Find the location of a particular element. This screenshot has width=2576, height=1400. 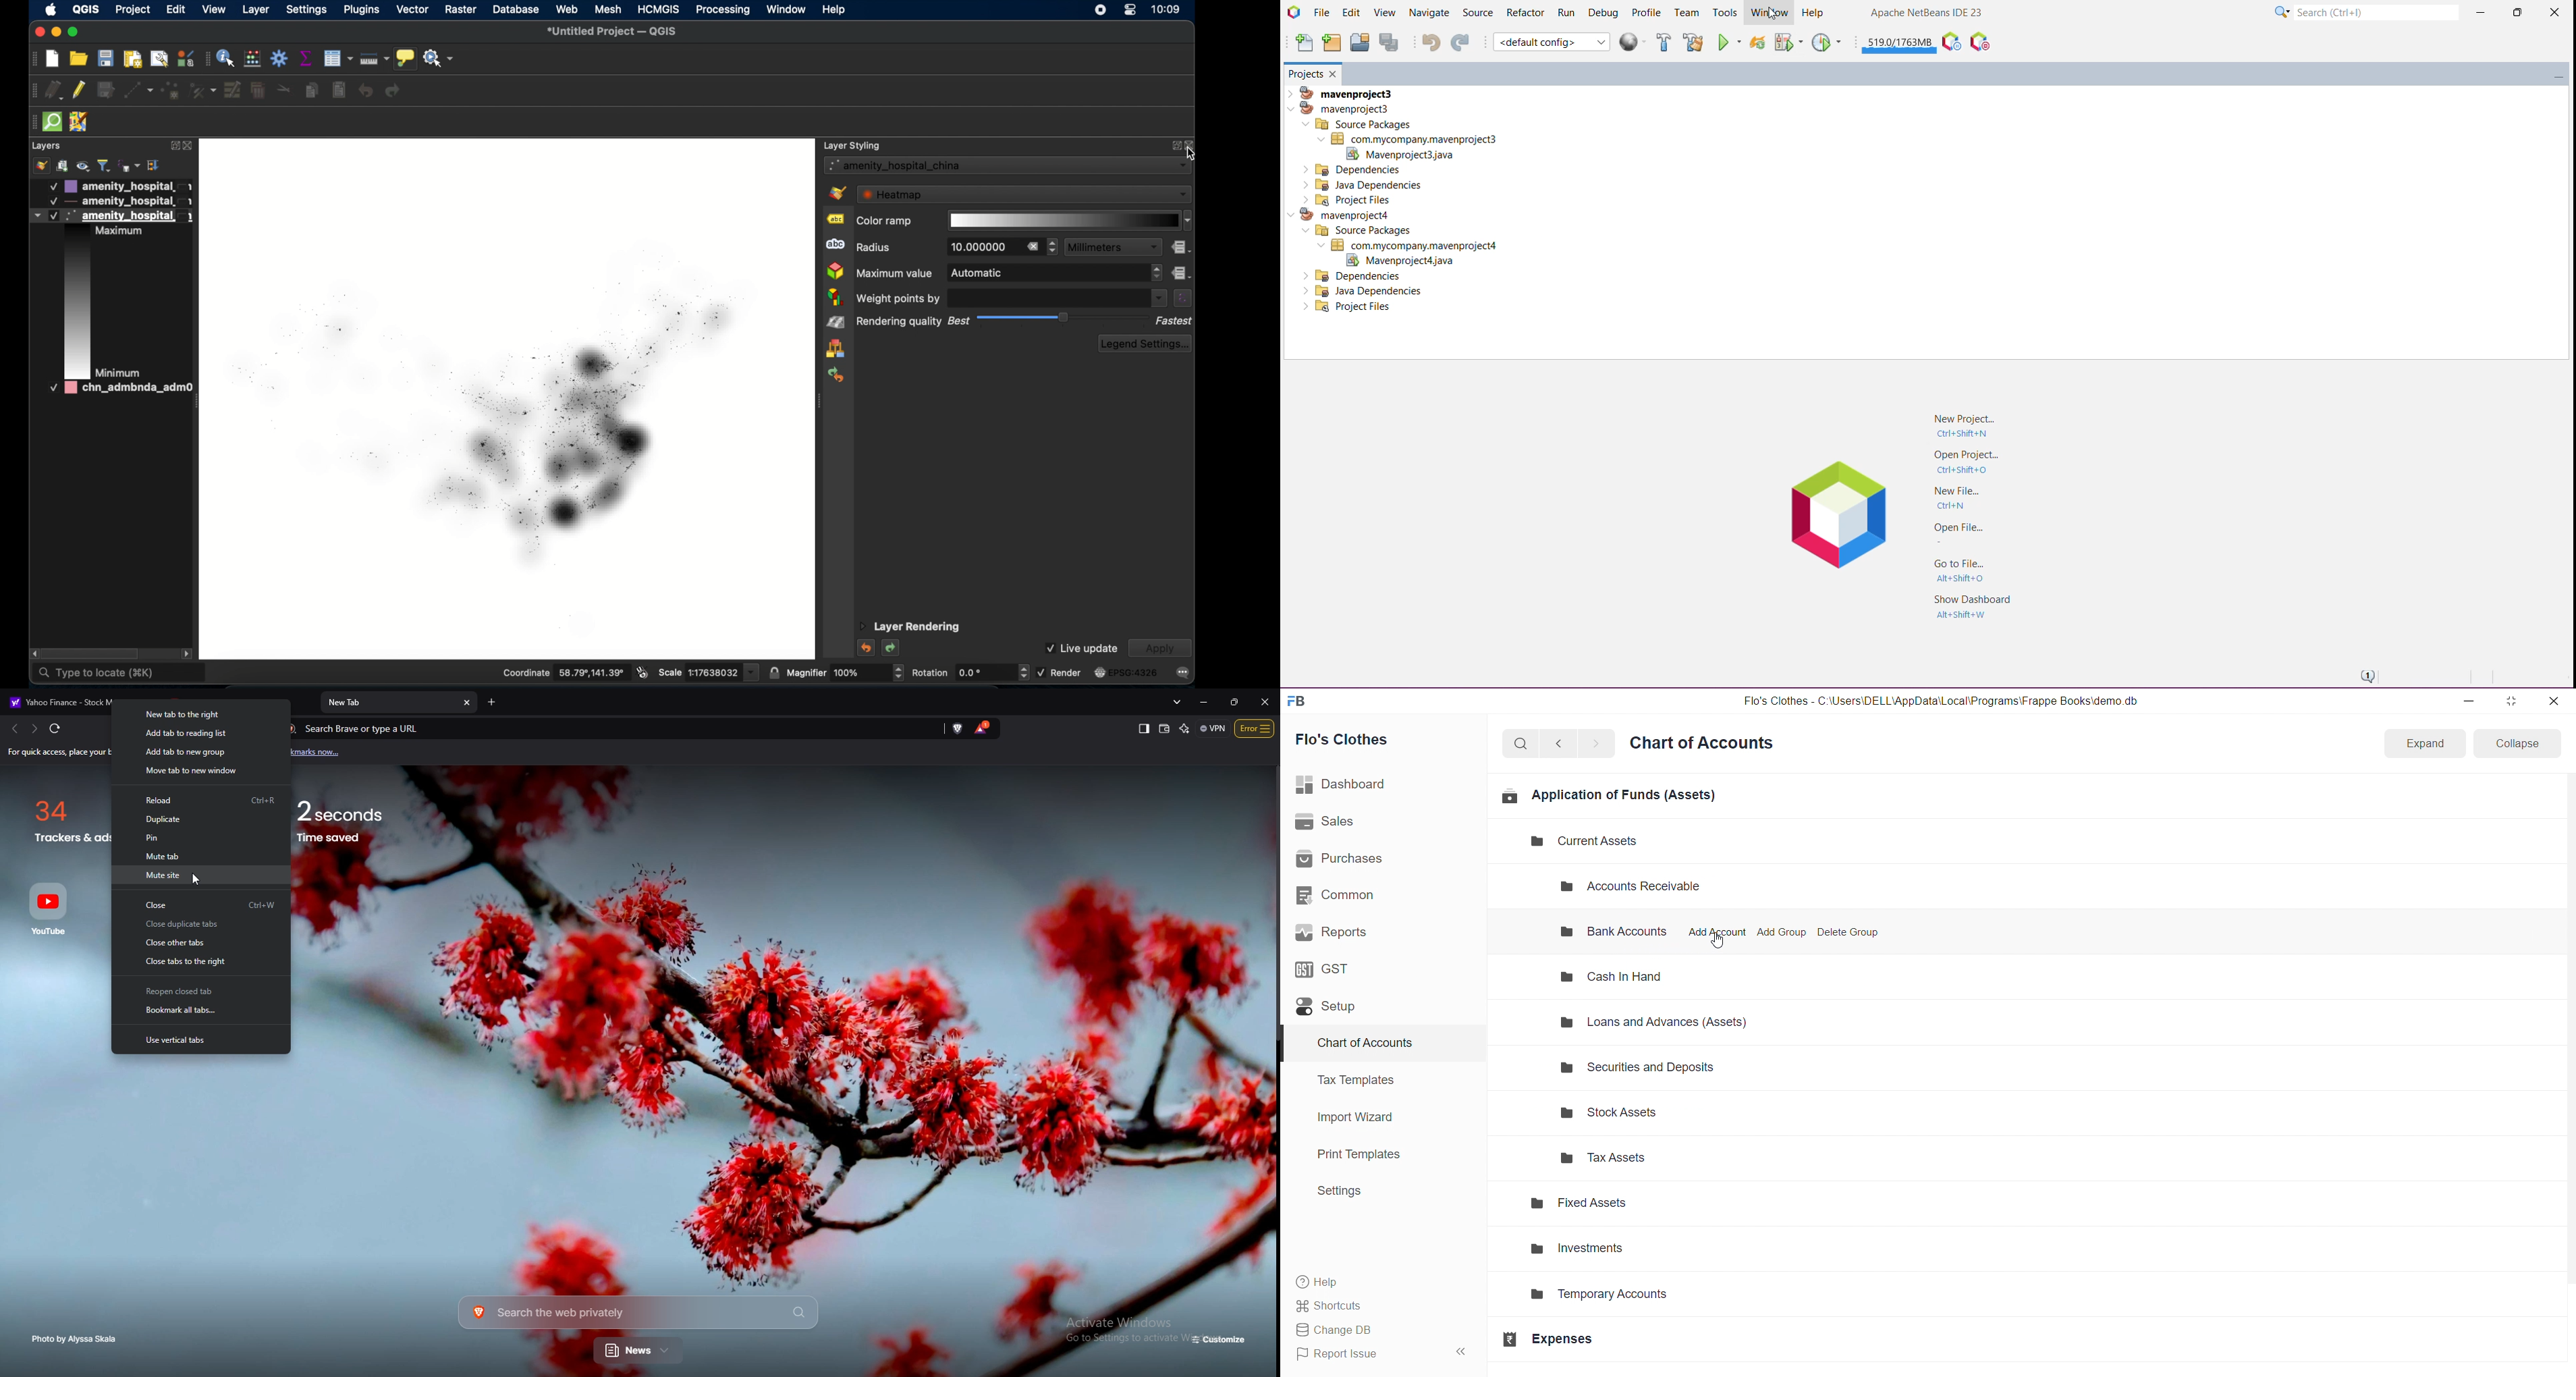

Tax assets is located at coordinates (1668, 1158).